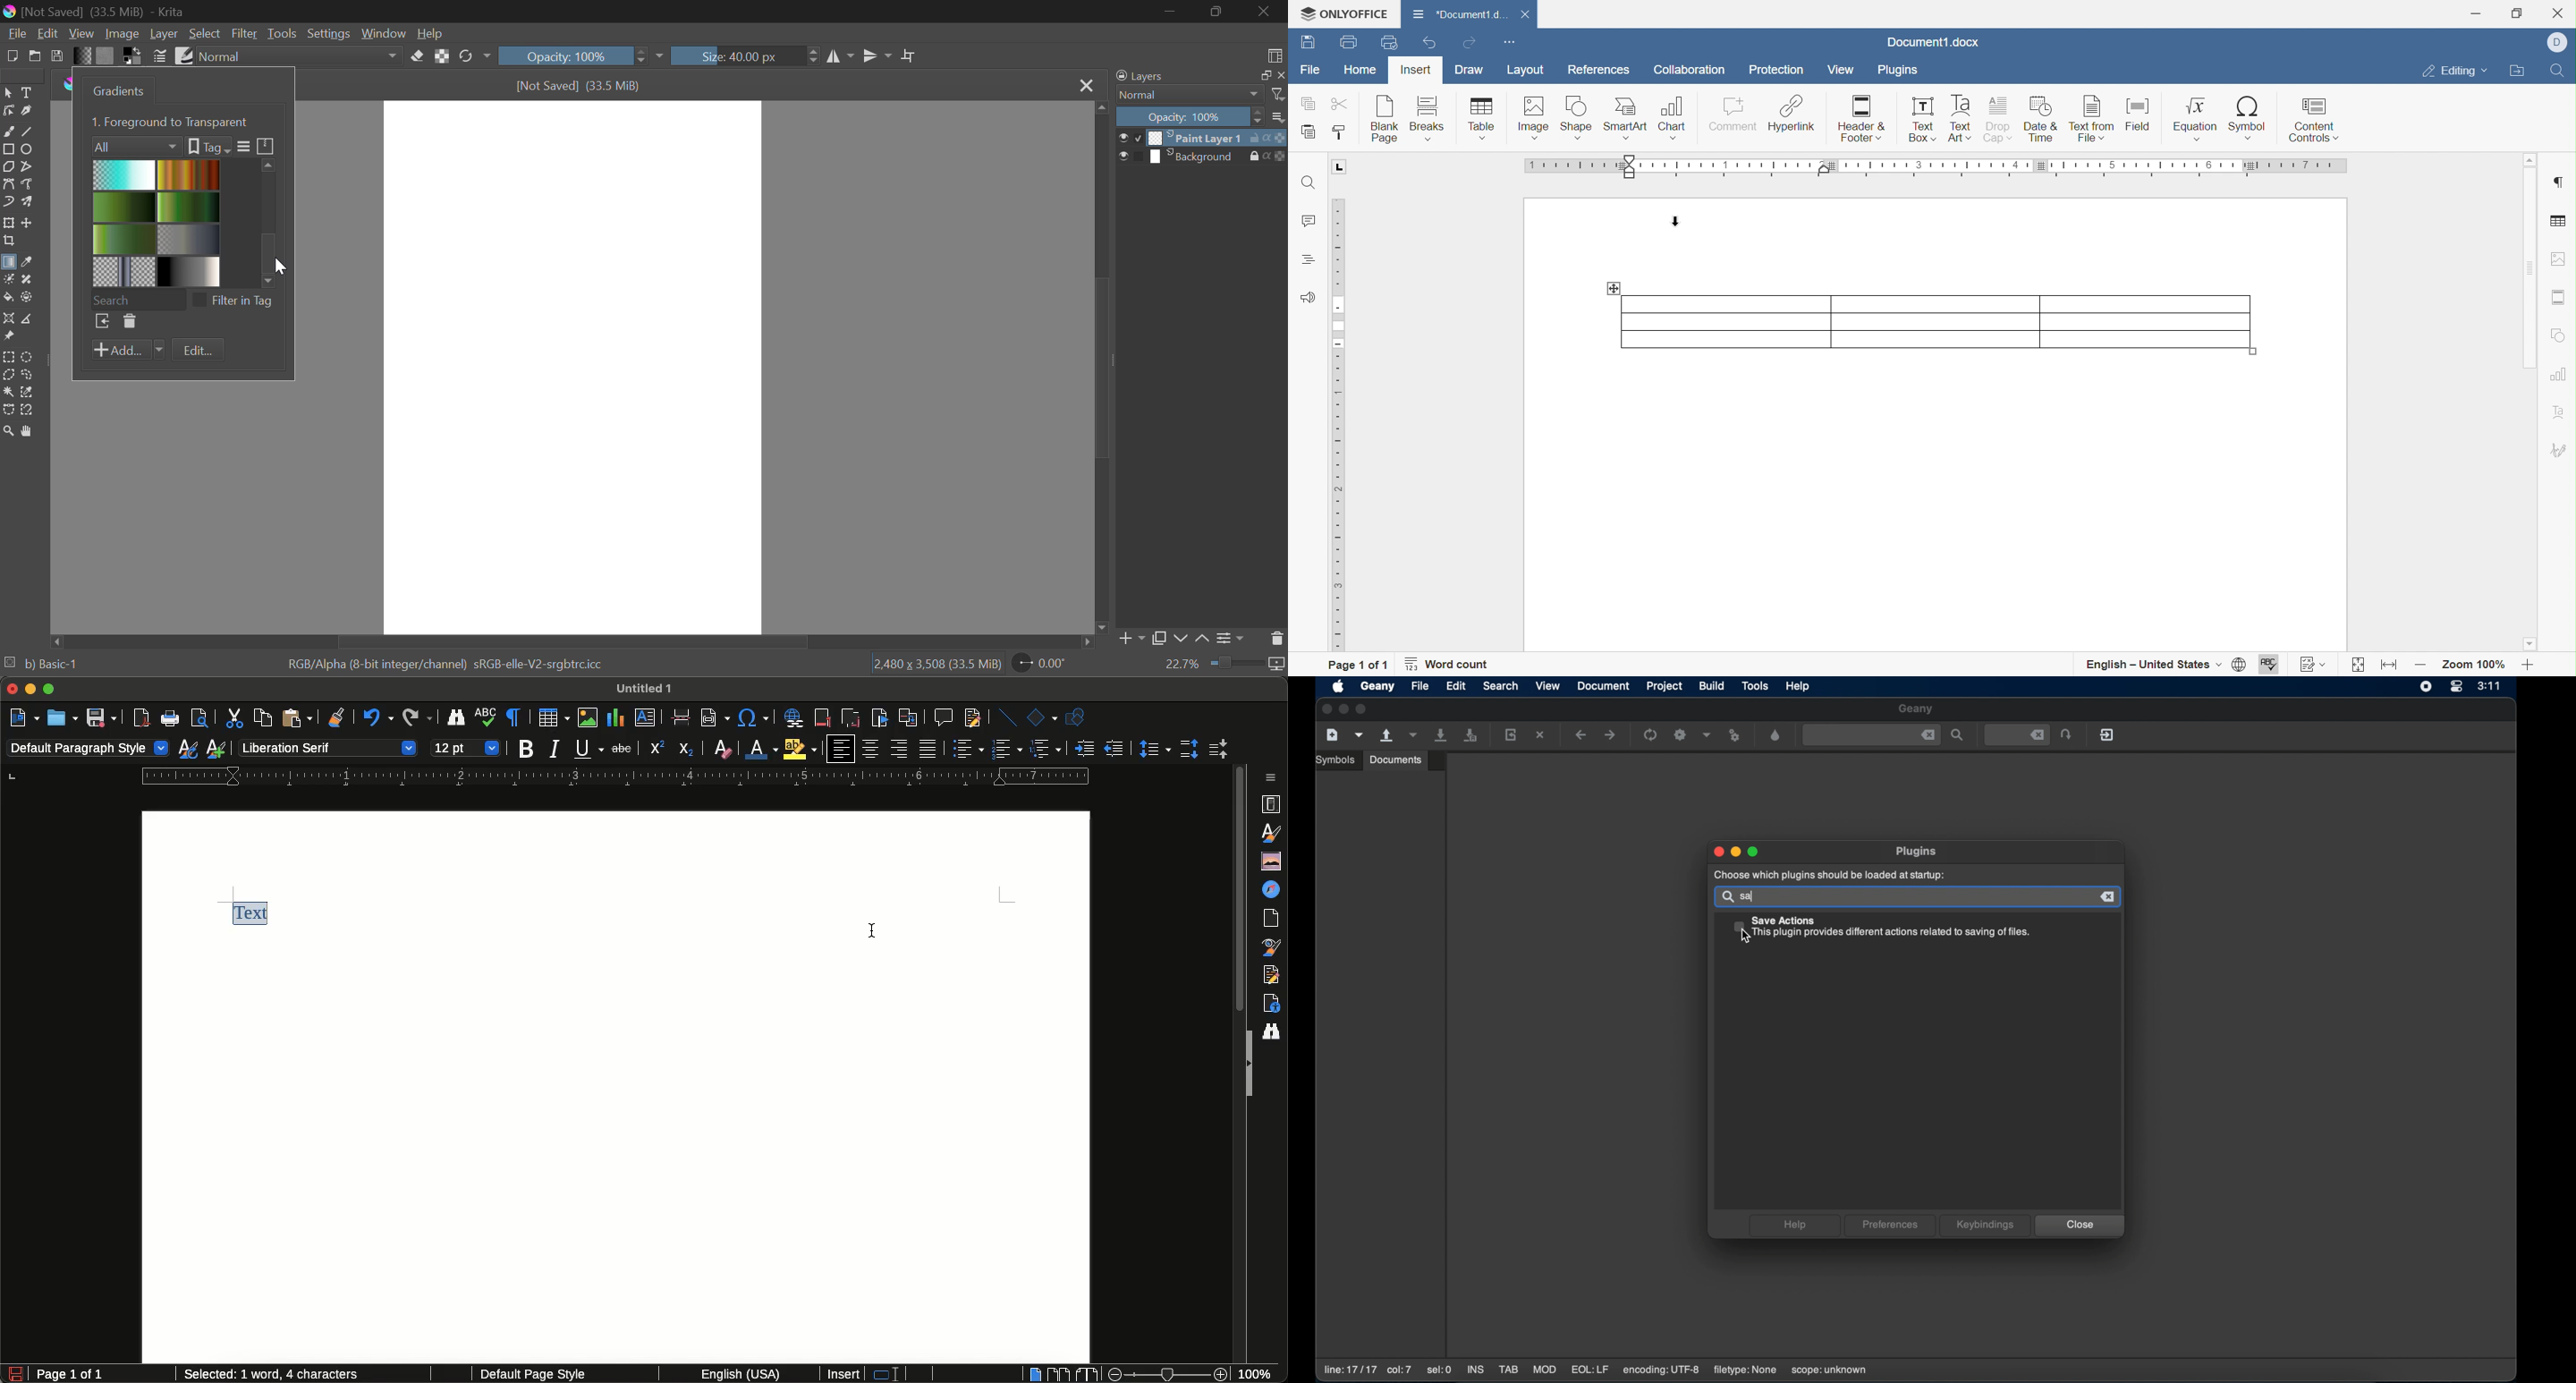 The width and height of the screenshot is (2576, 1400). Describe the element at coordinates (58, 55) in the screenshot. I see `Save` at that location.